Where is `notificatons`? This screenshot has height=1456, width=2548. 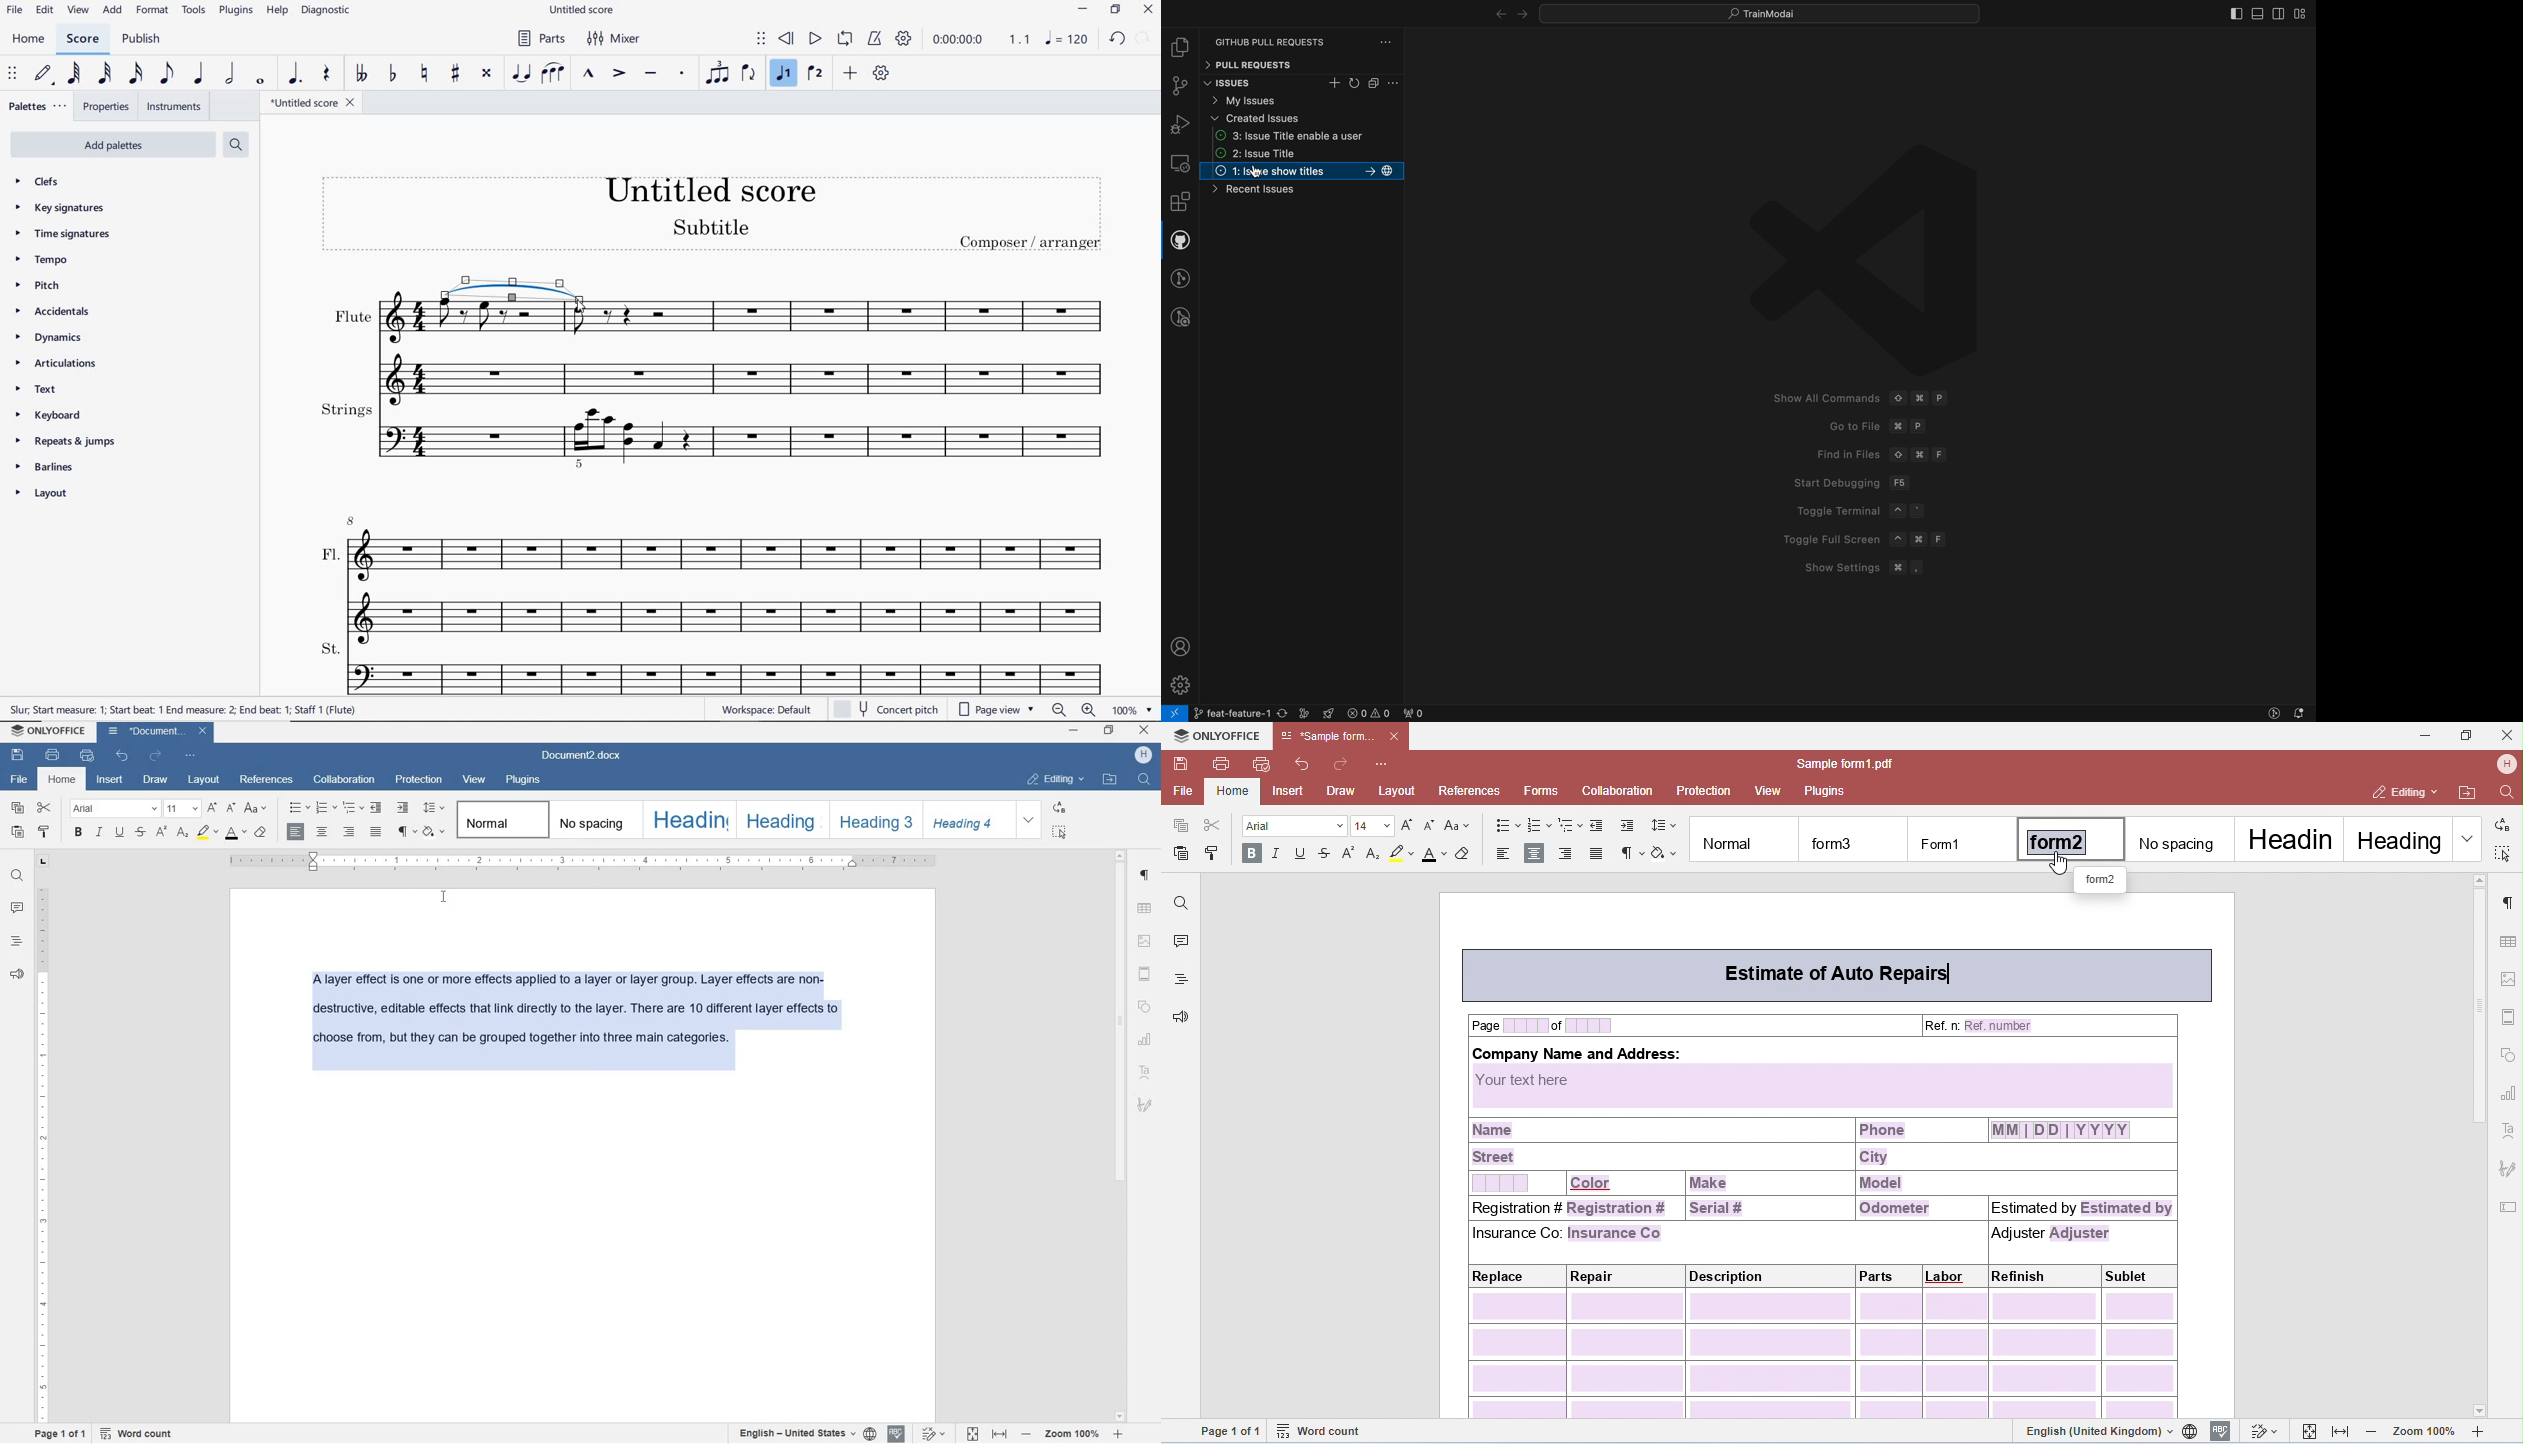
notificatons is located at coordinates (2299, 712).